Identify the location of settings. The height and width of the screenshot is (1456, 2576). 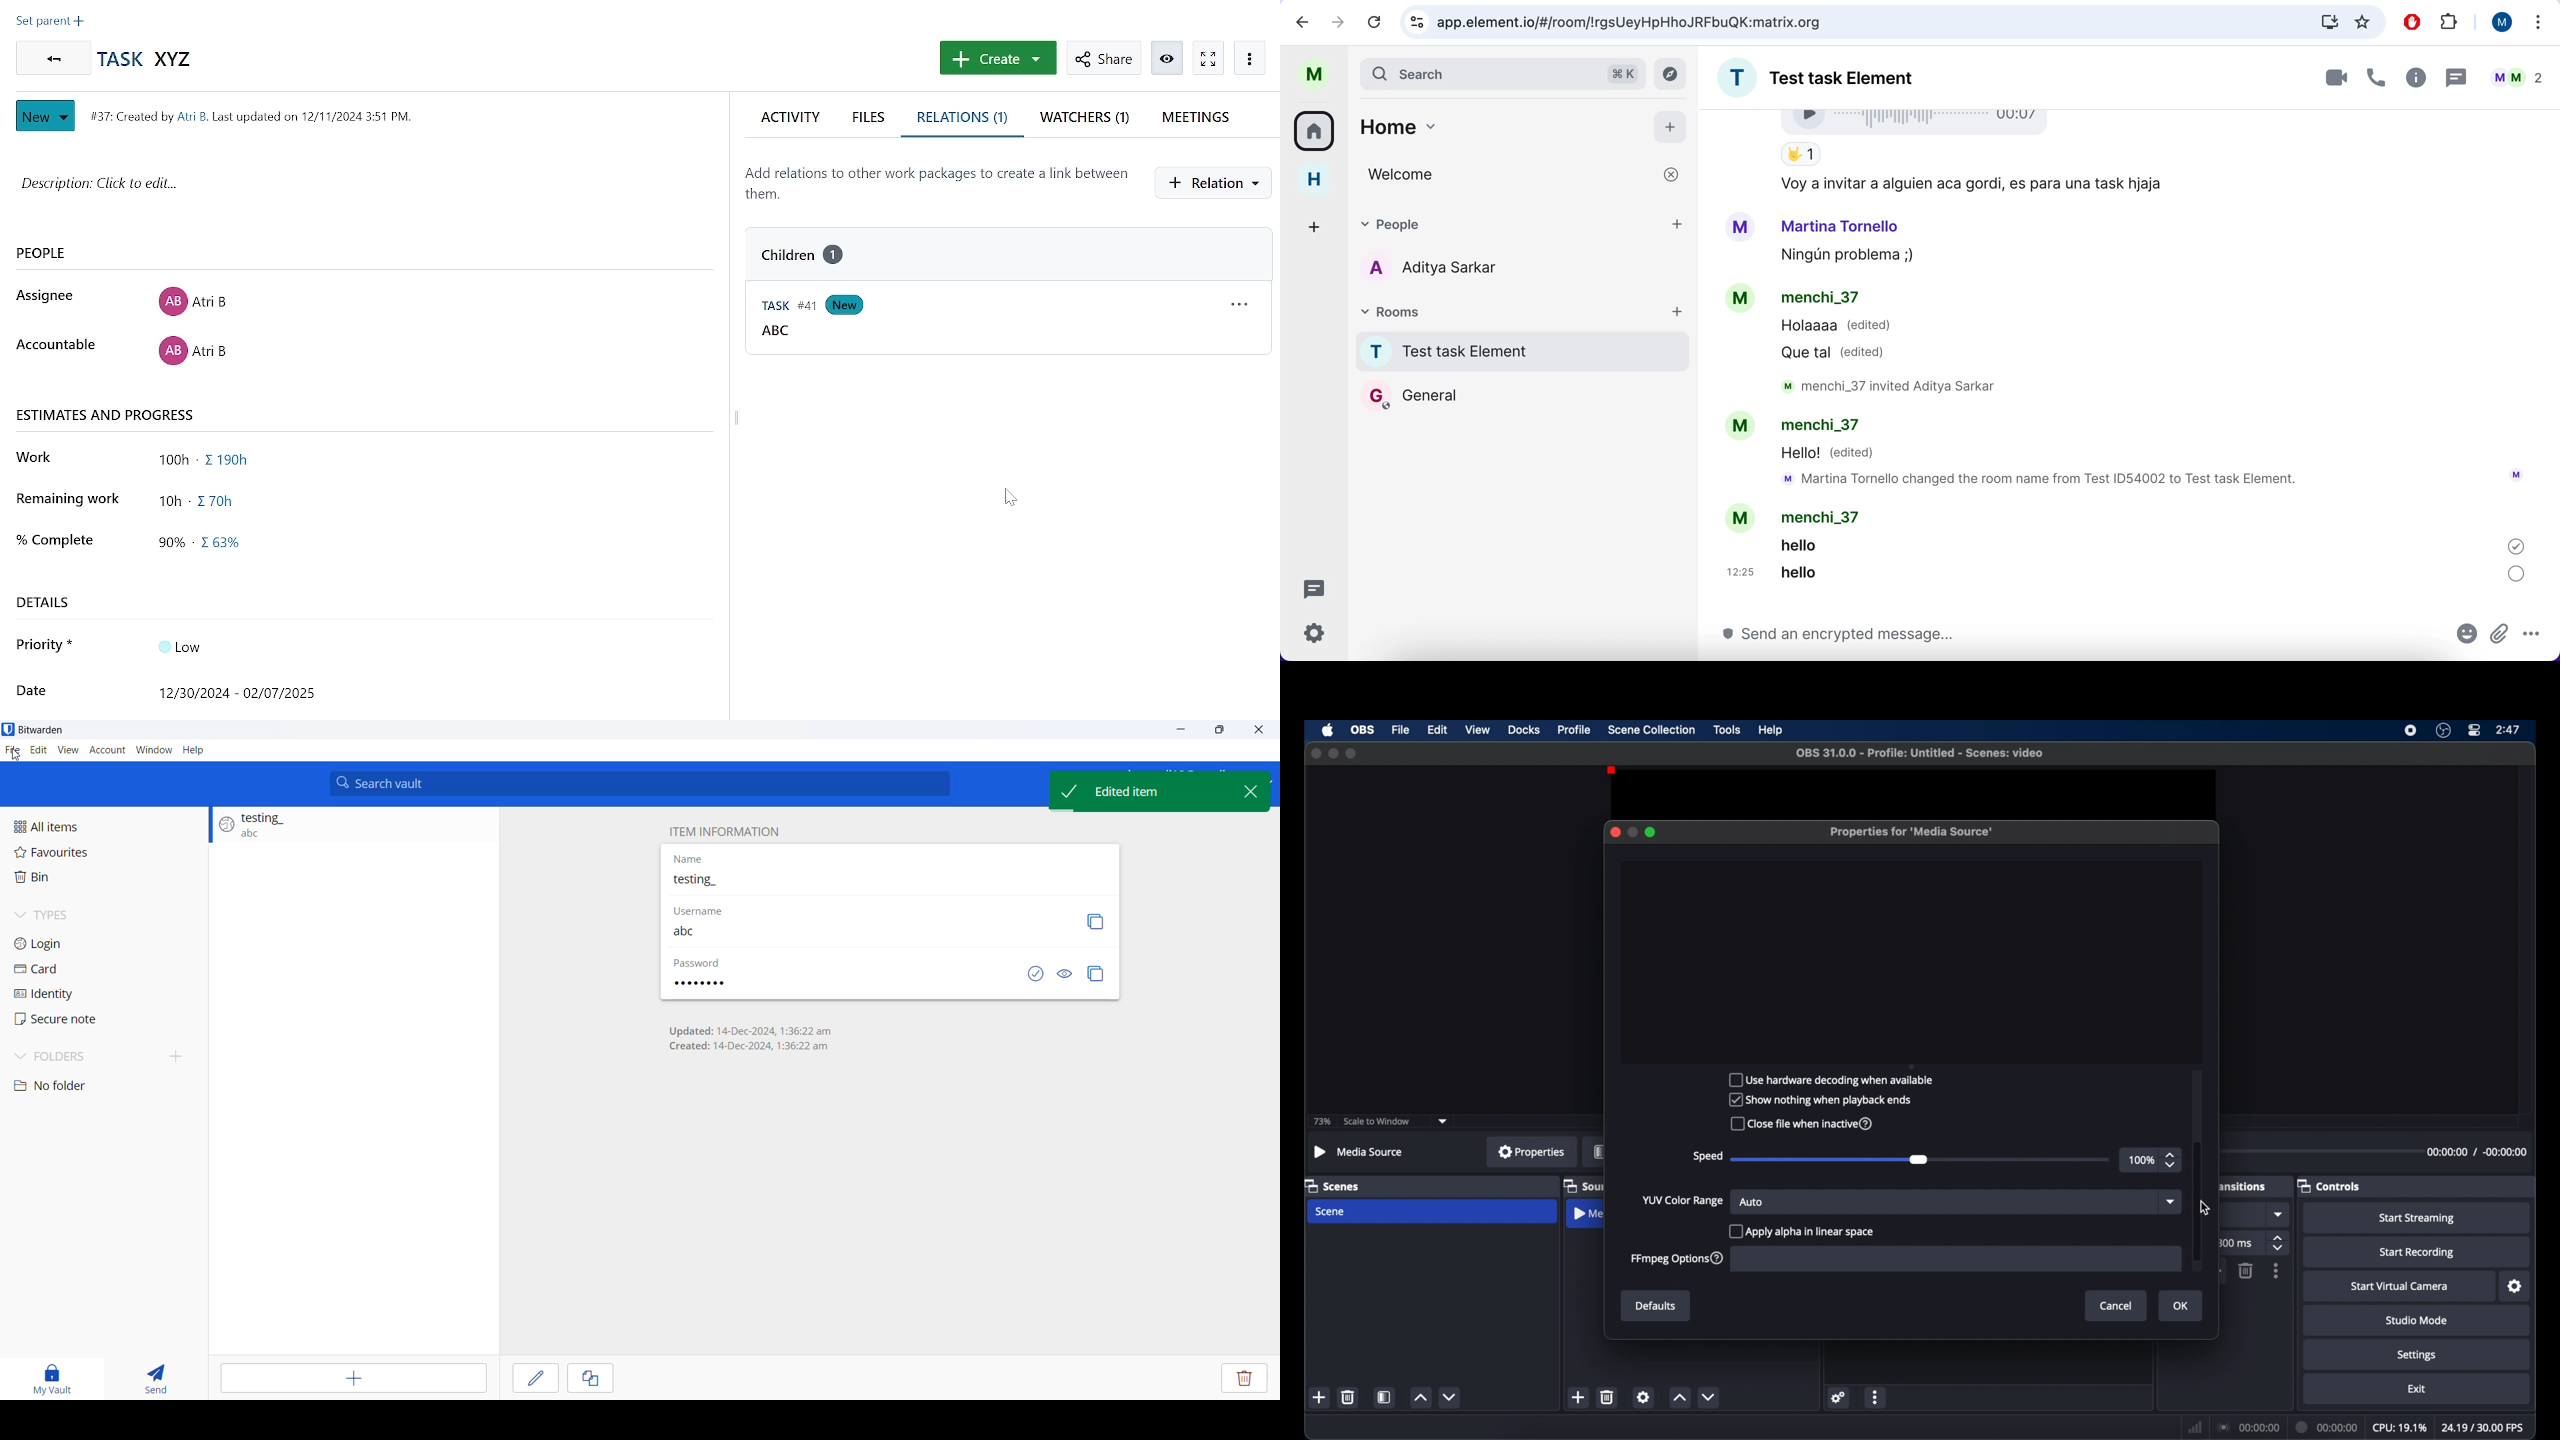
(2417, 1356).